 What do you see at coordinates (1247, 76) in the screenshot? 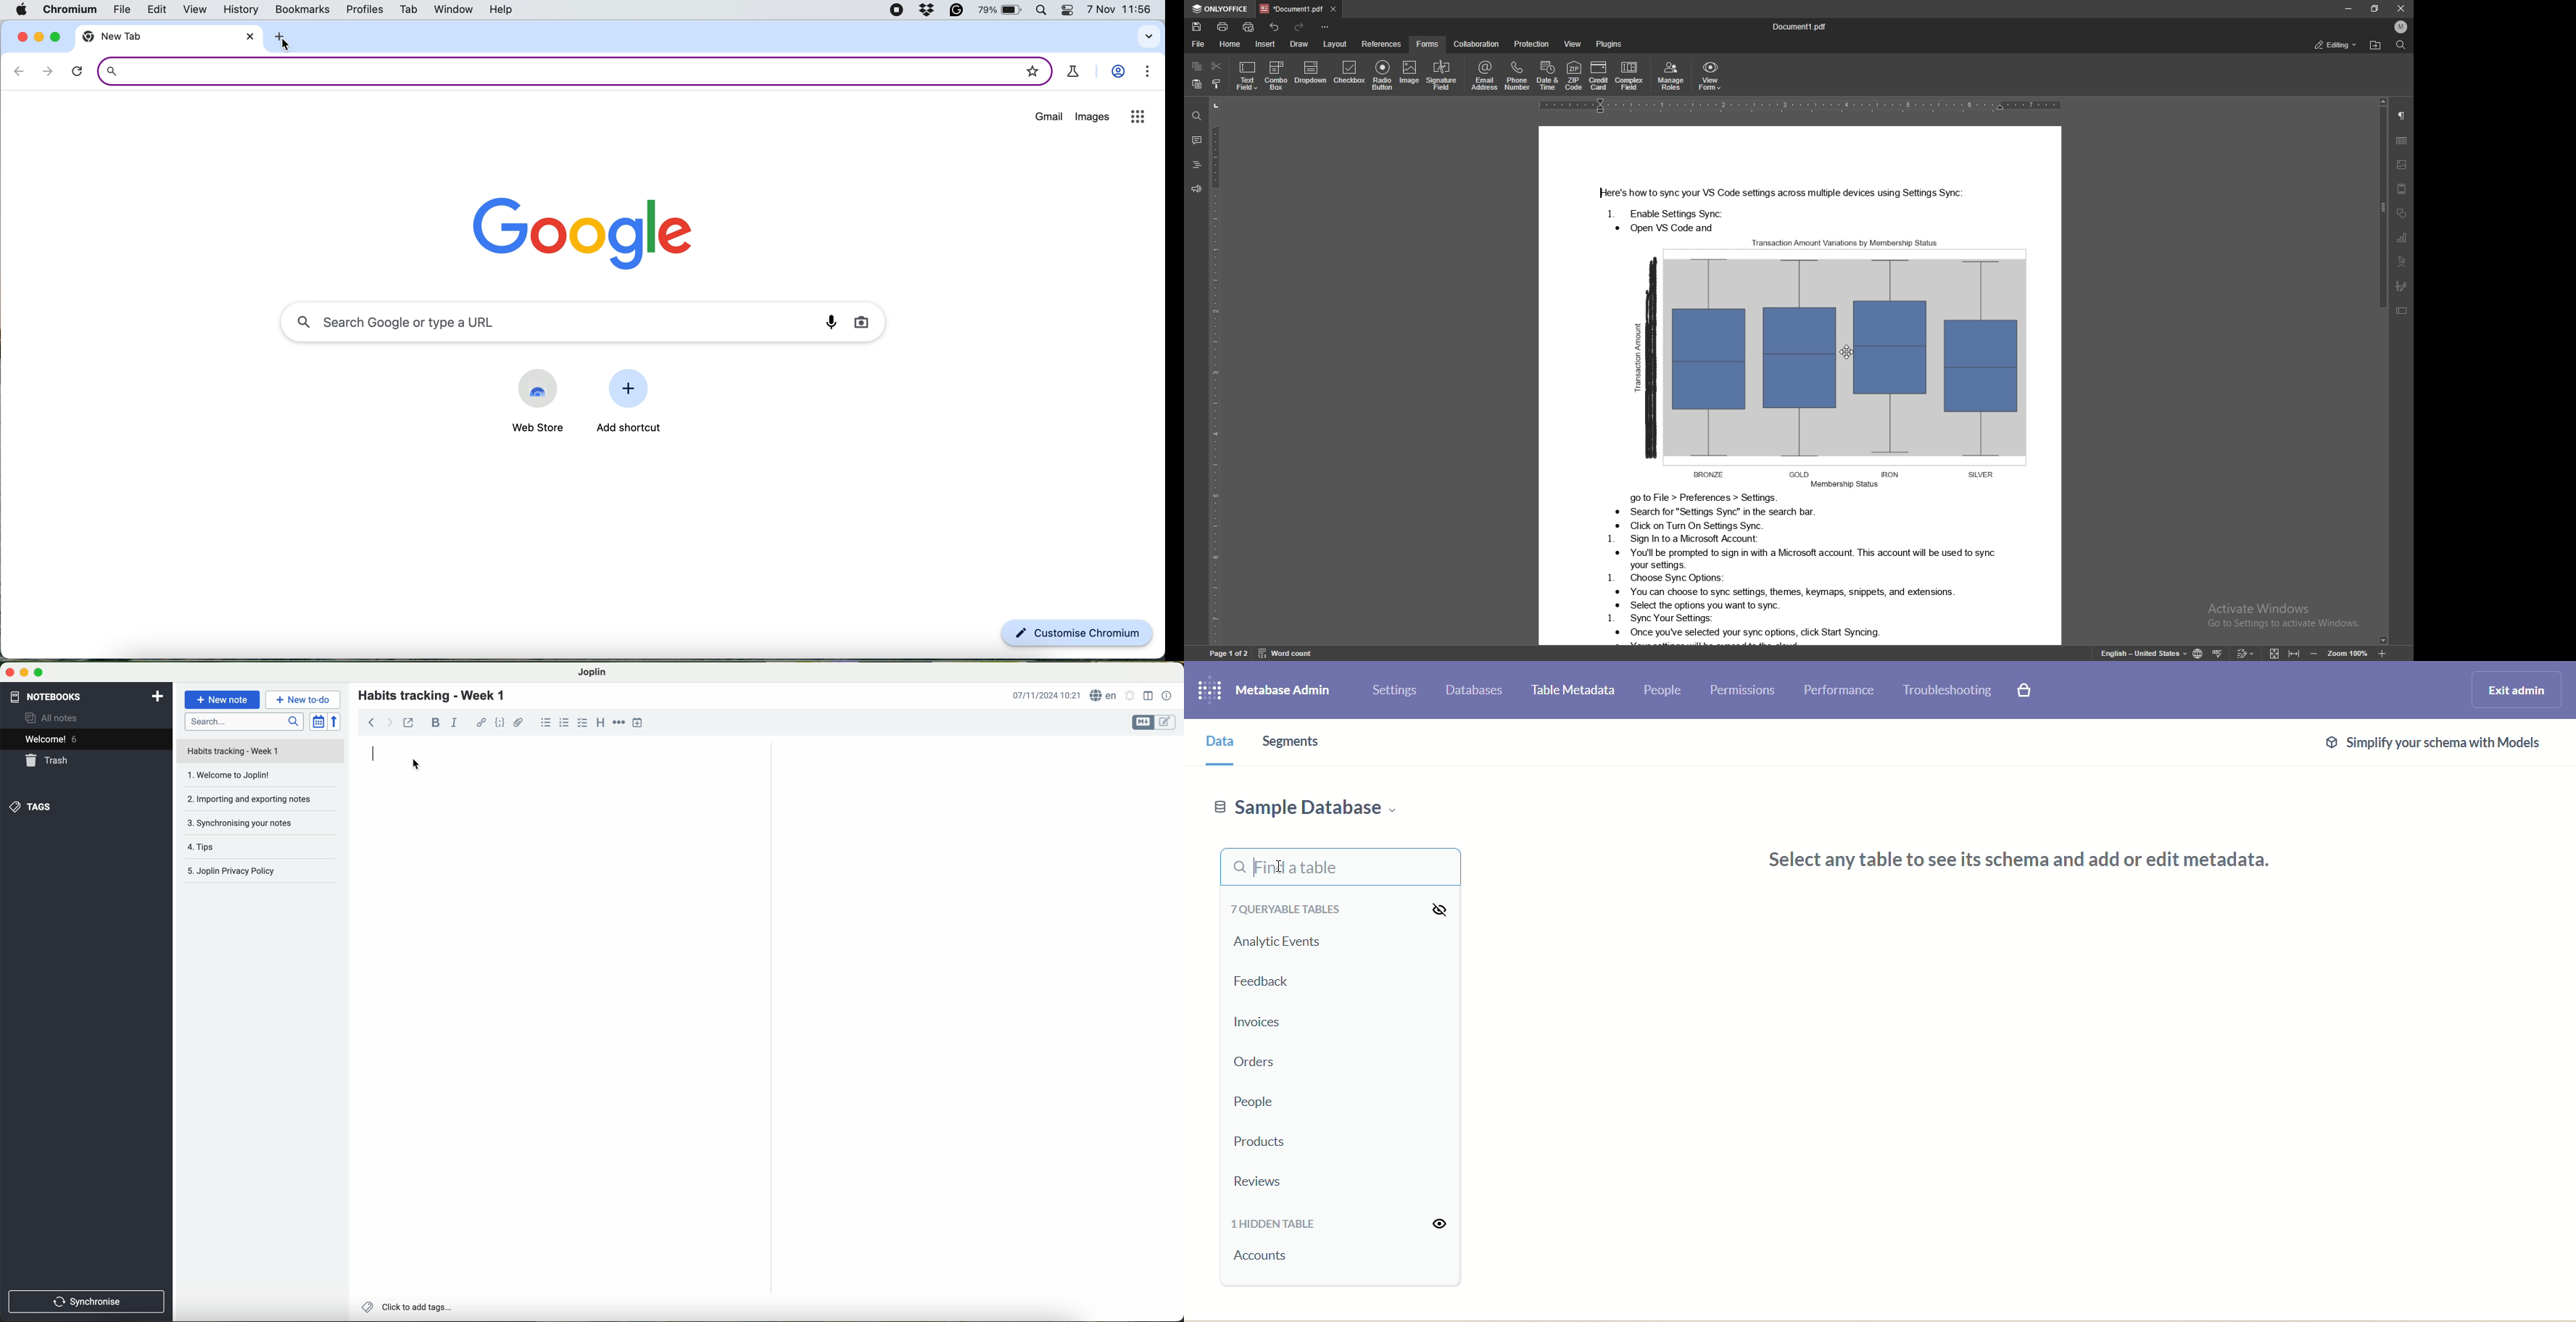
I see `text field` at bounding box center [1247, 76].